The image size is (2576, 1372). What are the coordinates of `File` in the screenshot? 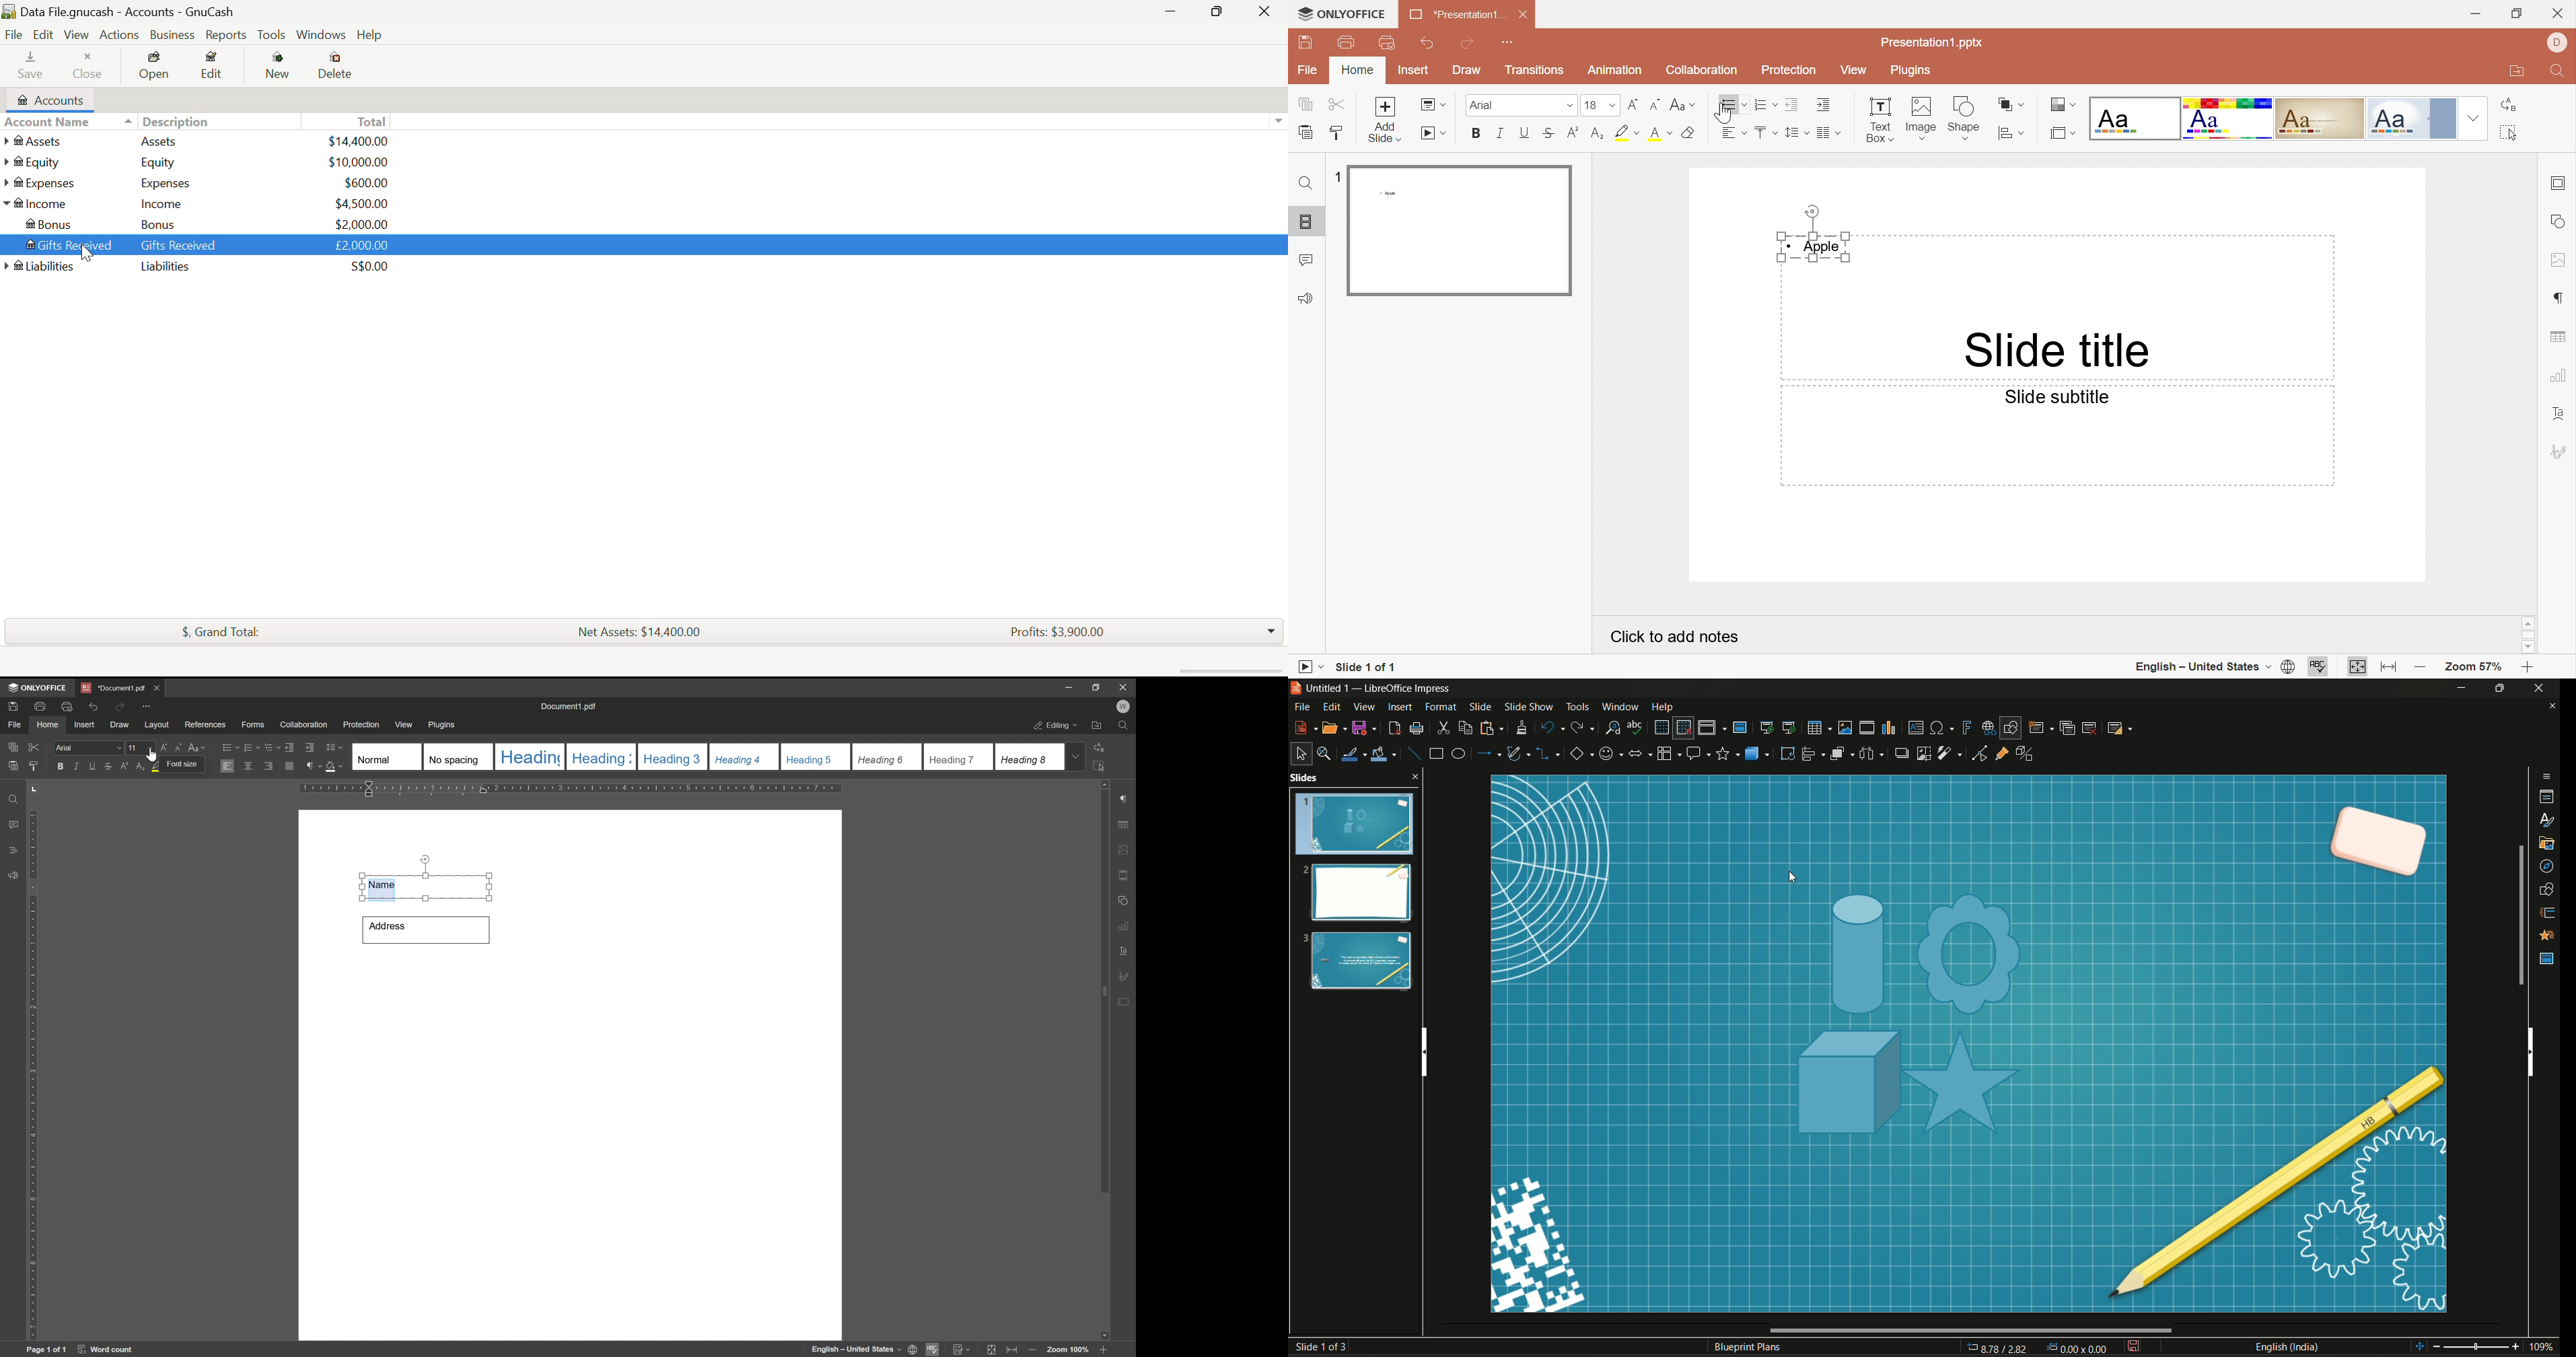 It's located at (13, 34).